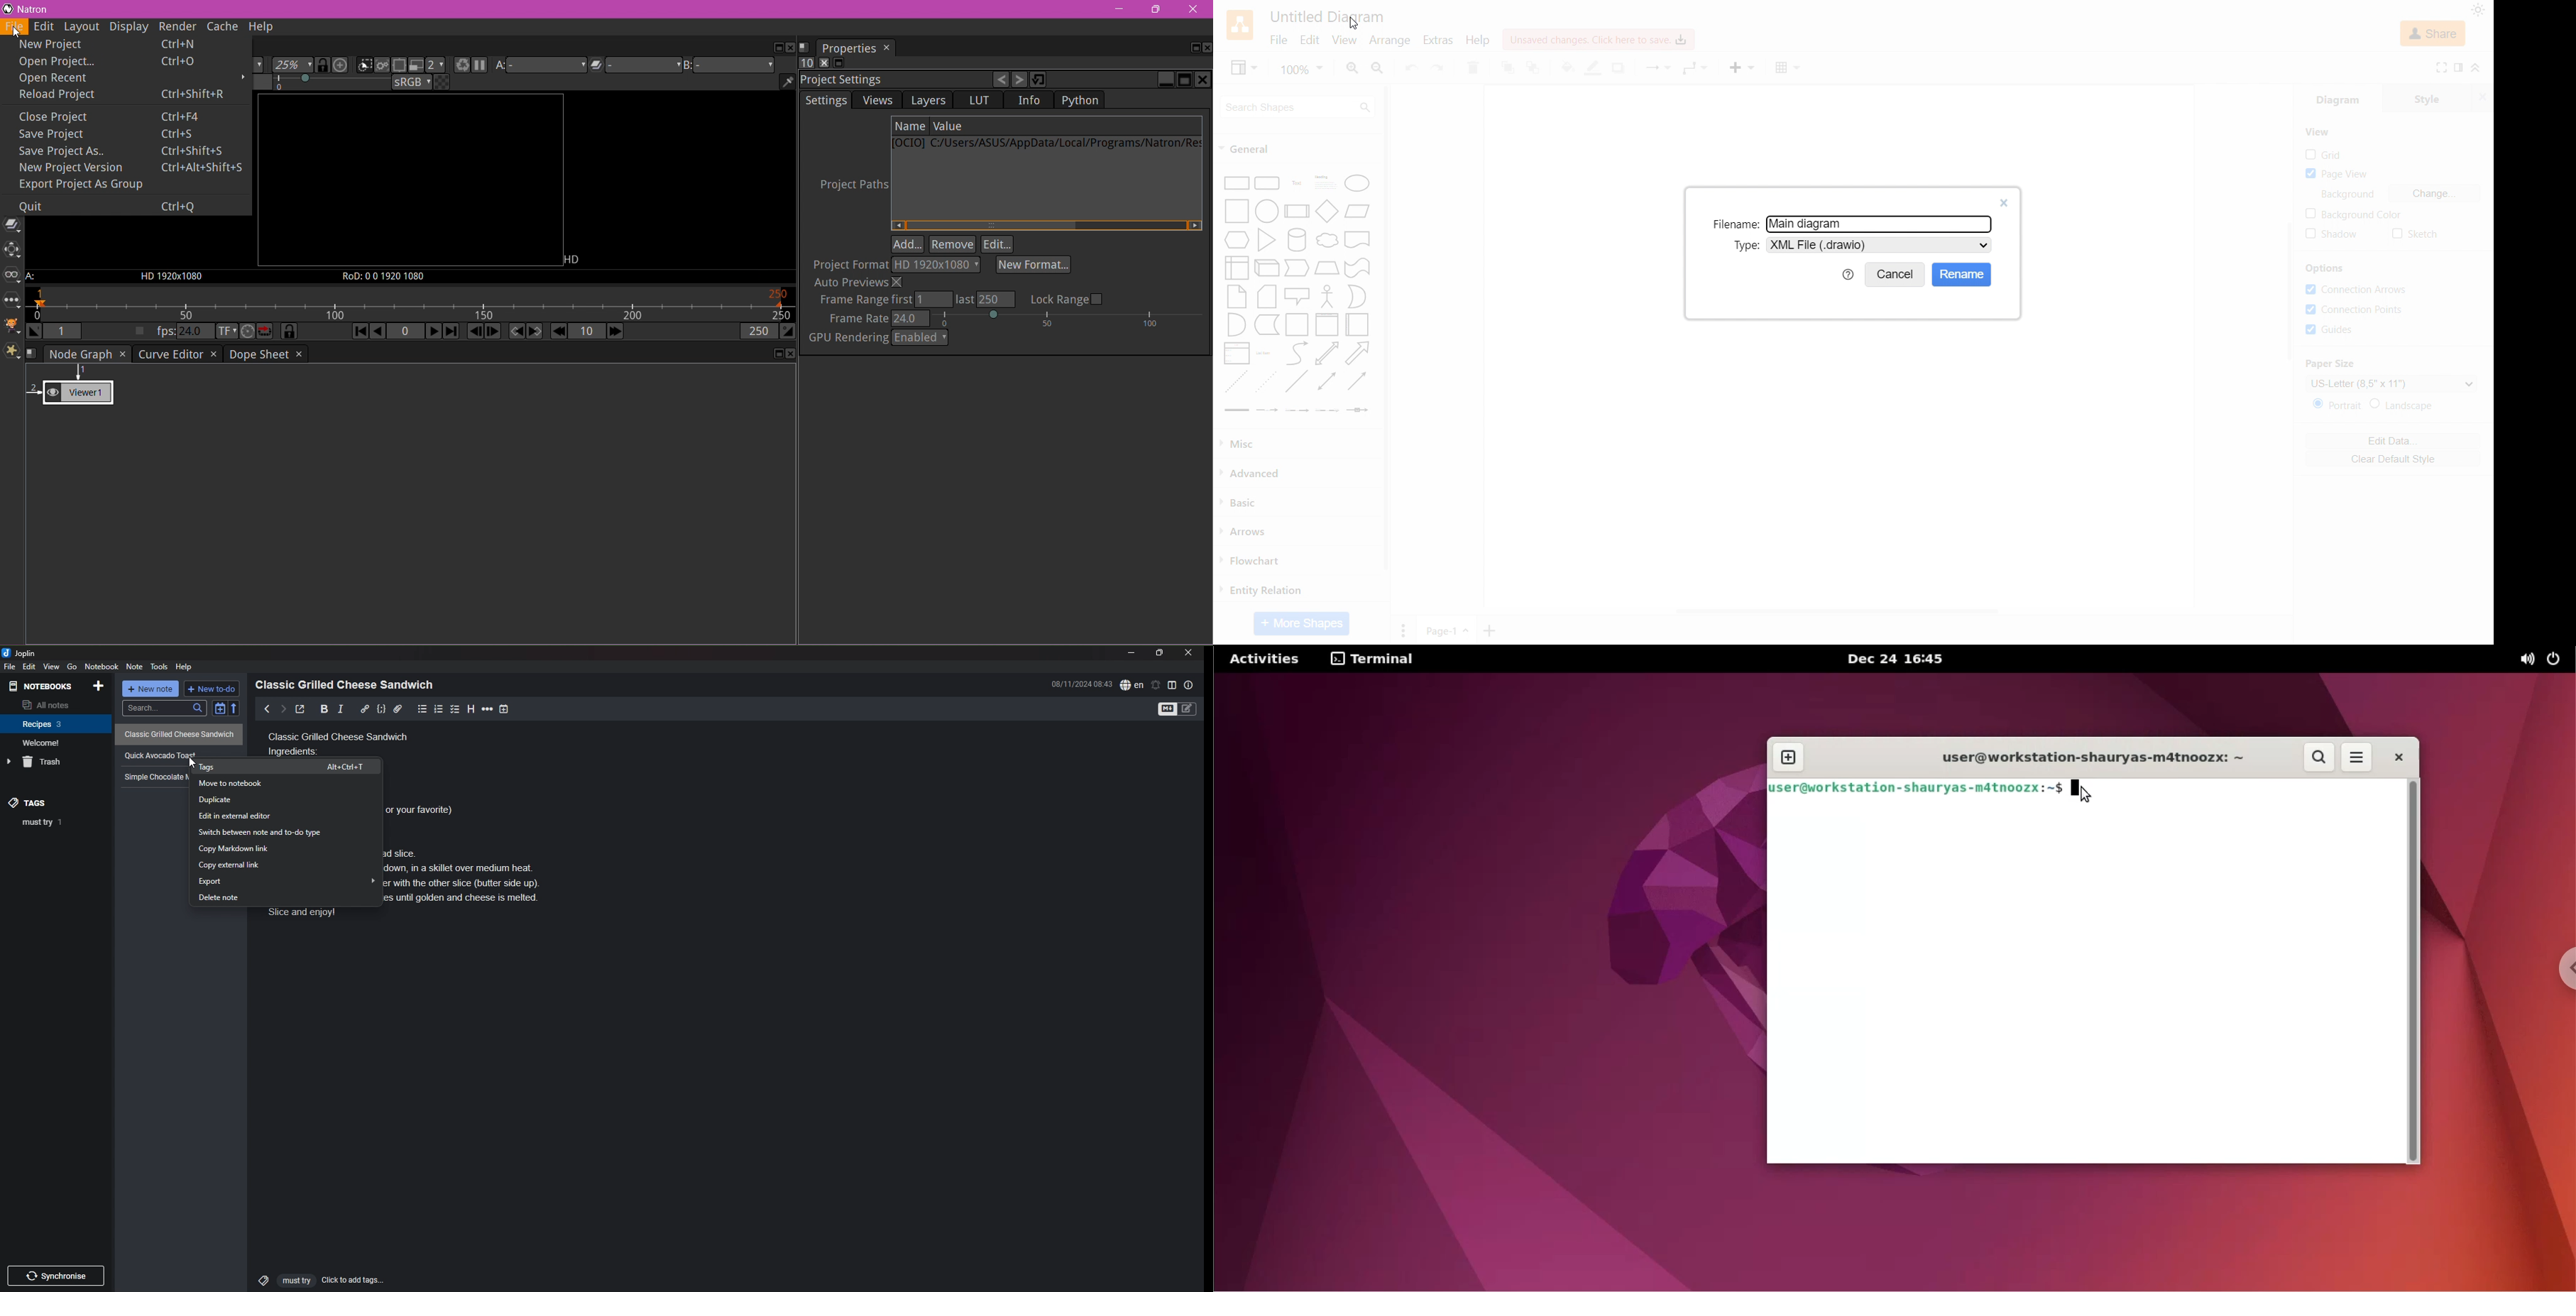 The image size is (2576, 1316). What do you see at coordinates (156, 755) in the screenshot?
I see `recipe` at bounding box center [156, 755].